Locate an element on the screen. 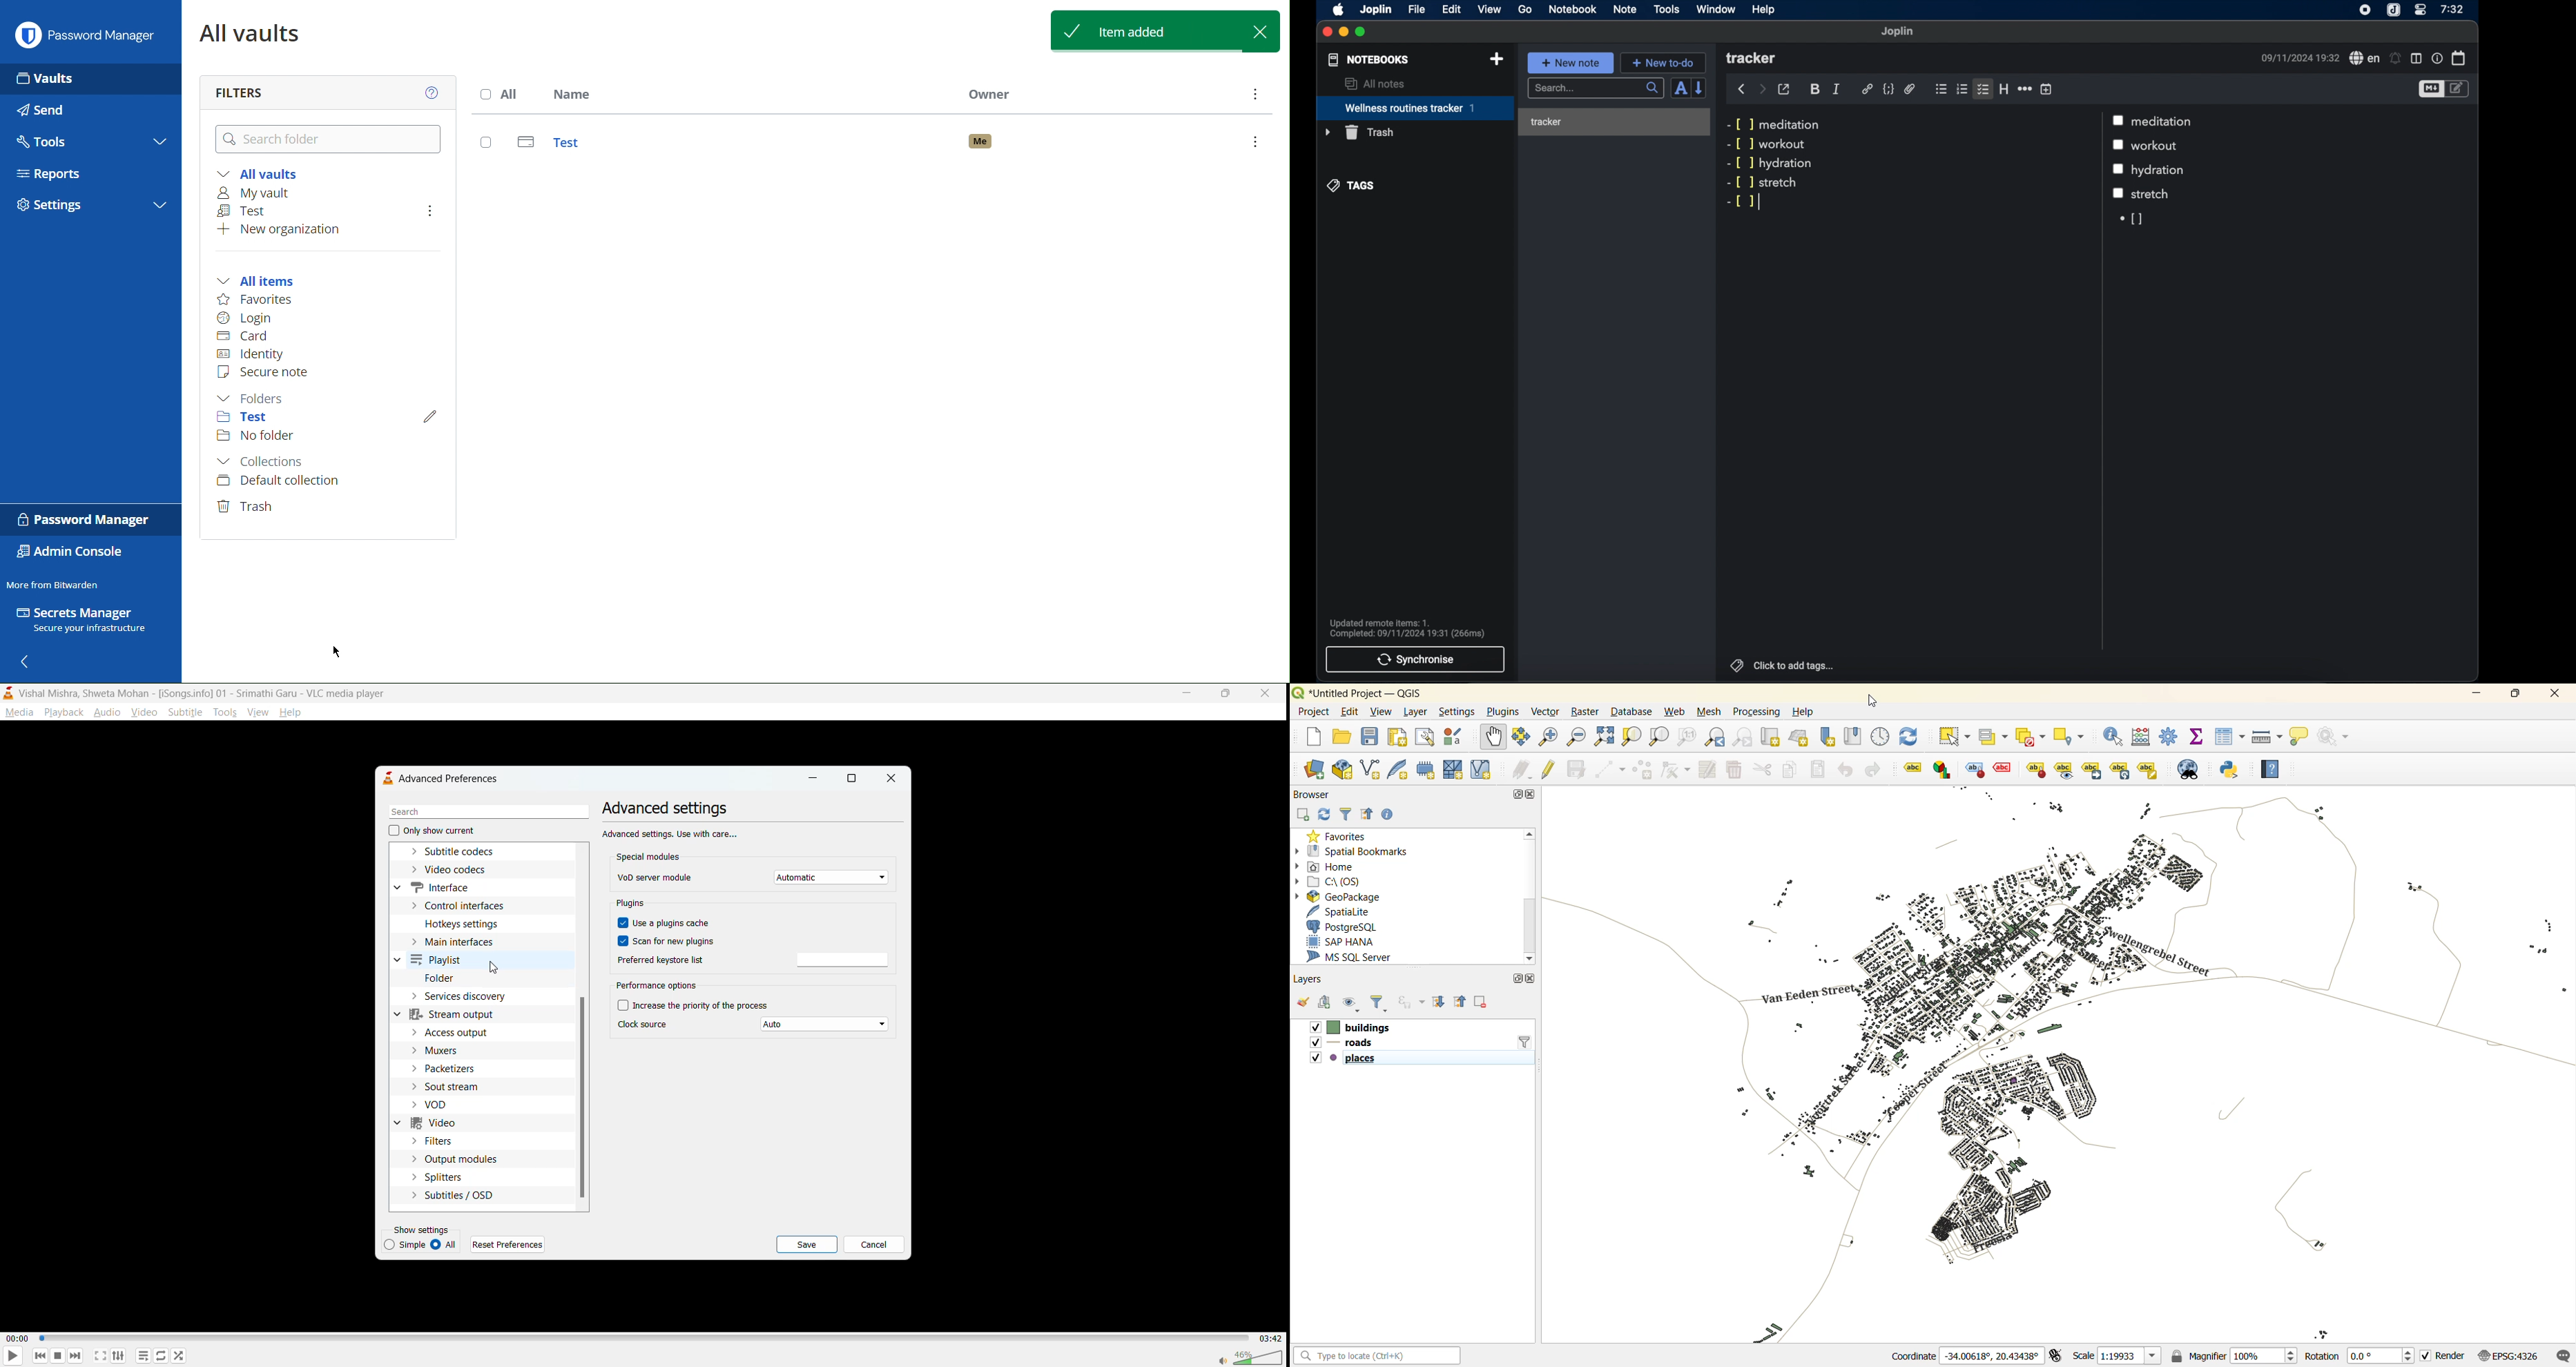 The width and height of the screenshot is (2576, 1372). + new note is located at coordinates (1571, 63).